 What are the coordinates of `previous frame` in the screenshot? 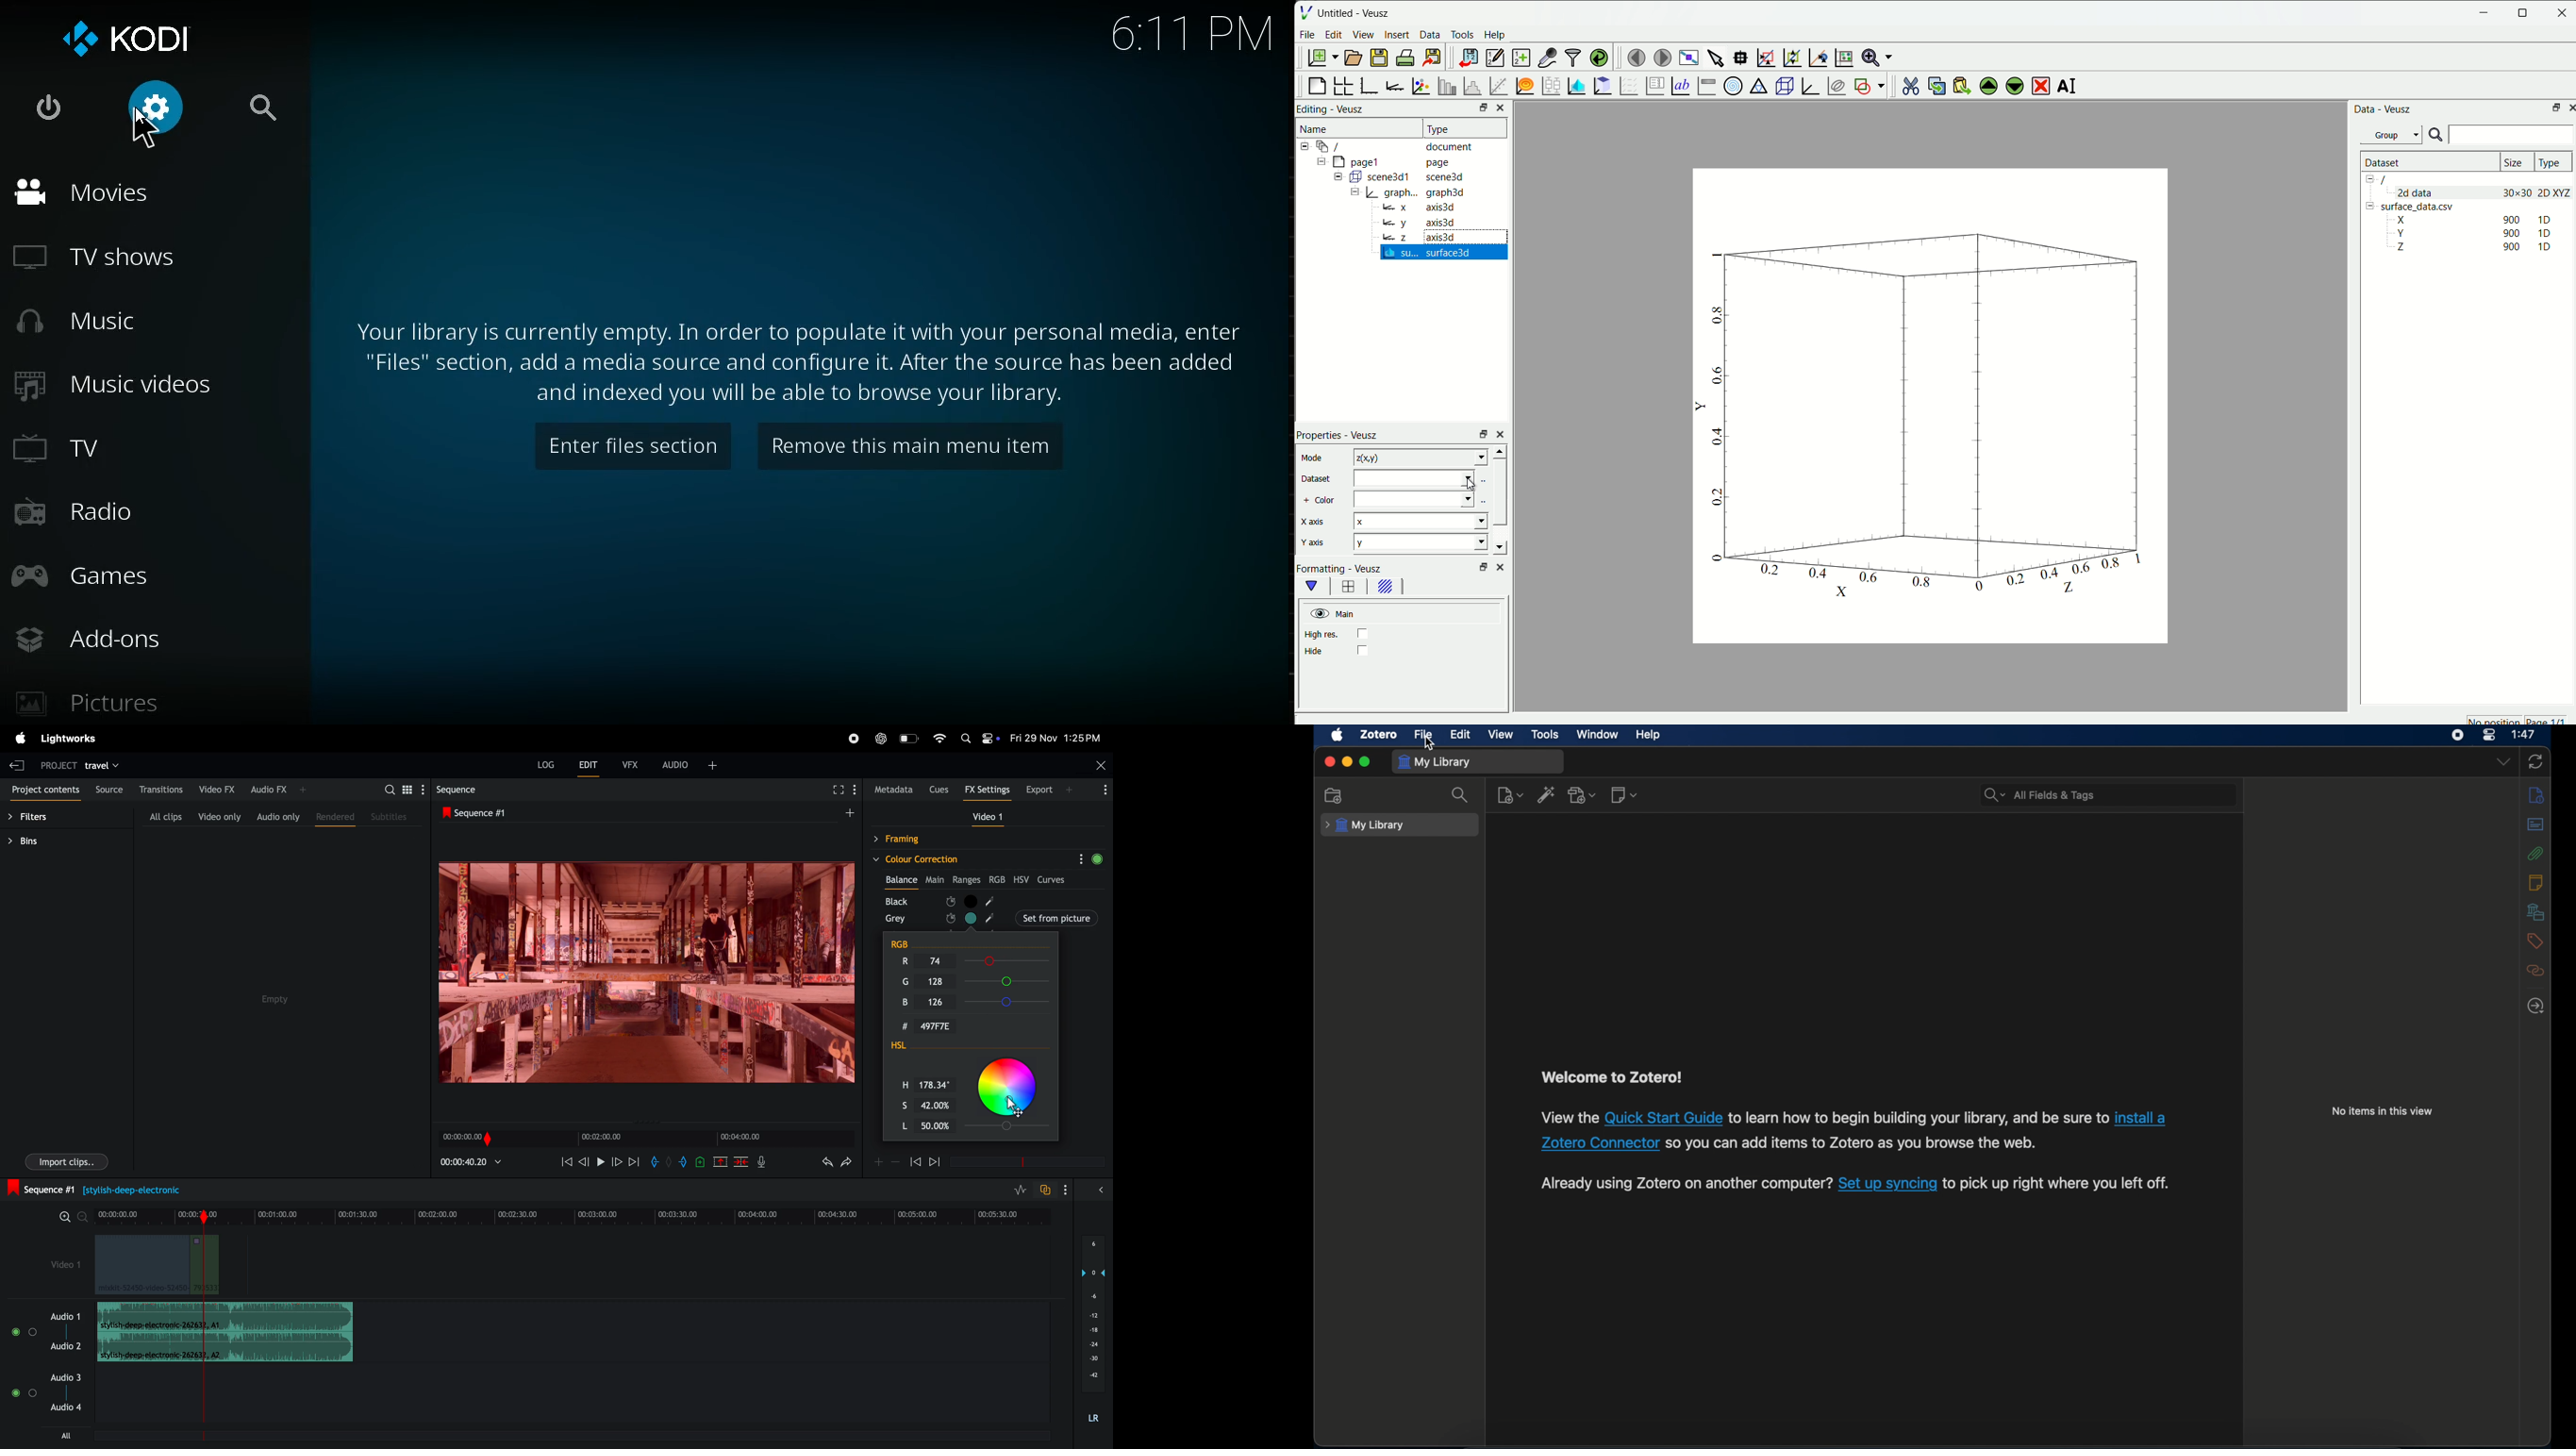 It's located at (587, 1161).